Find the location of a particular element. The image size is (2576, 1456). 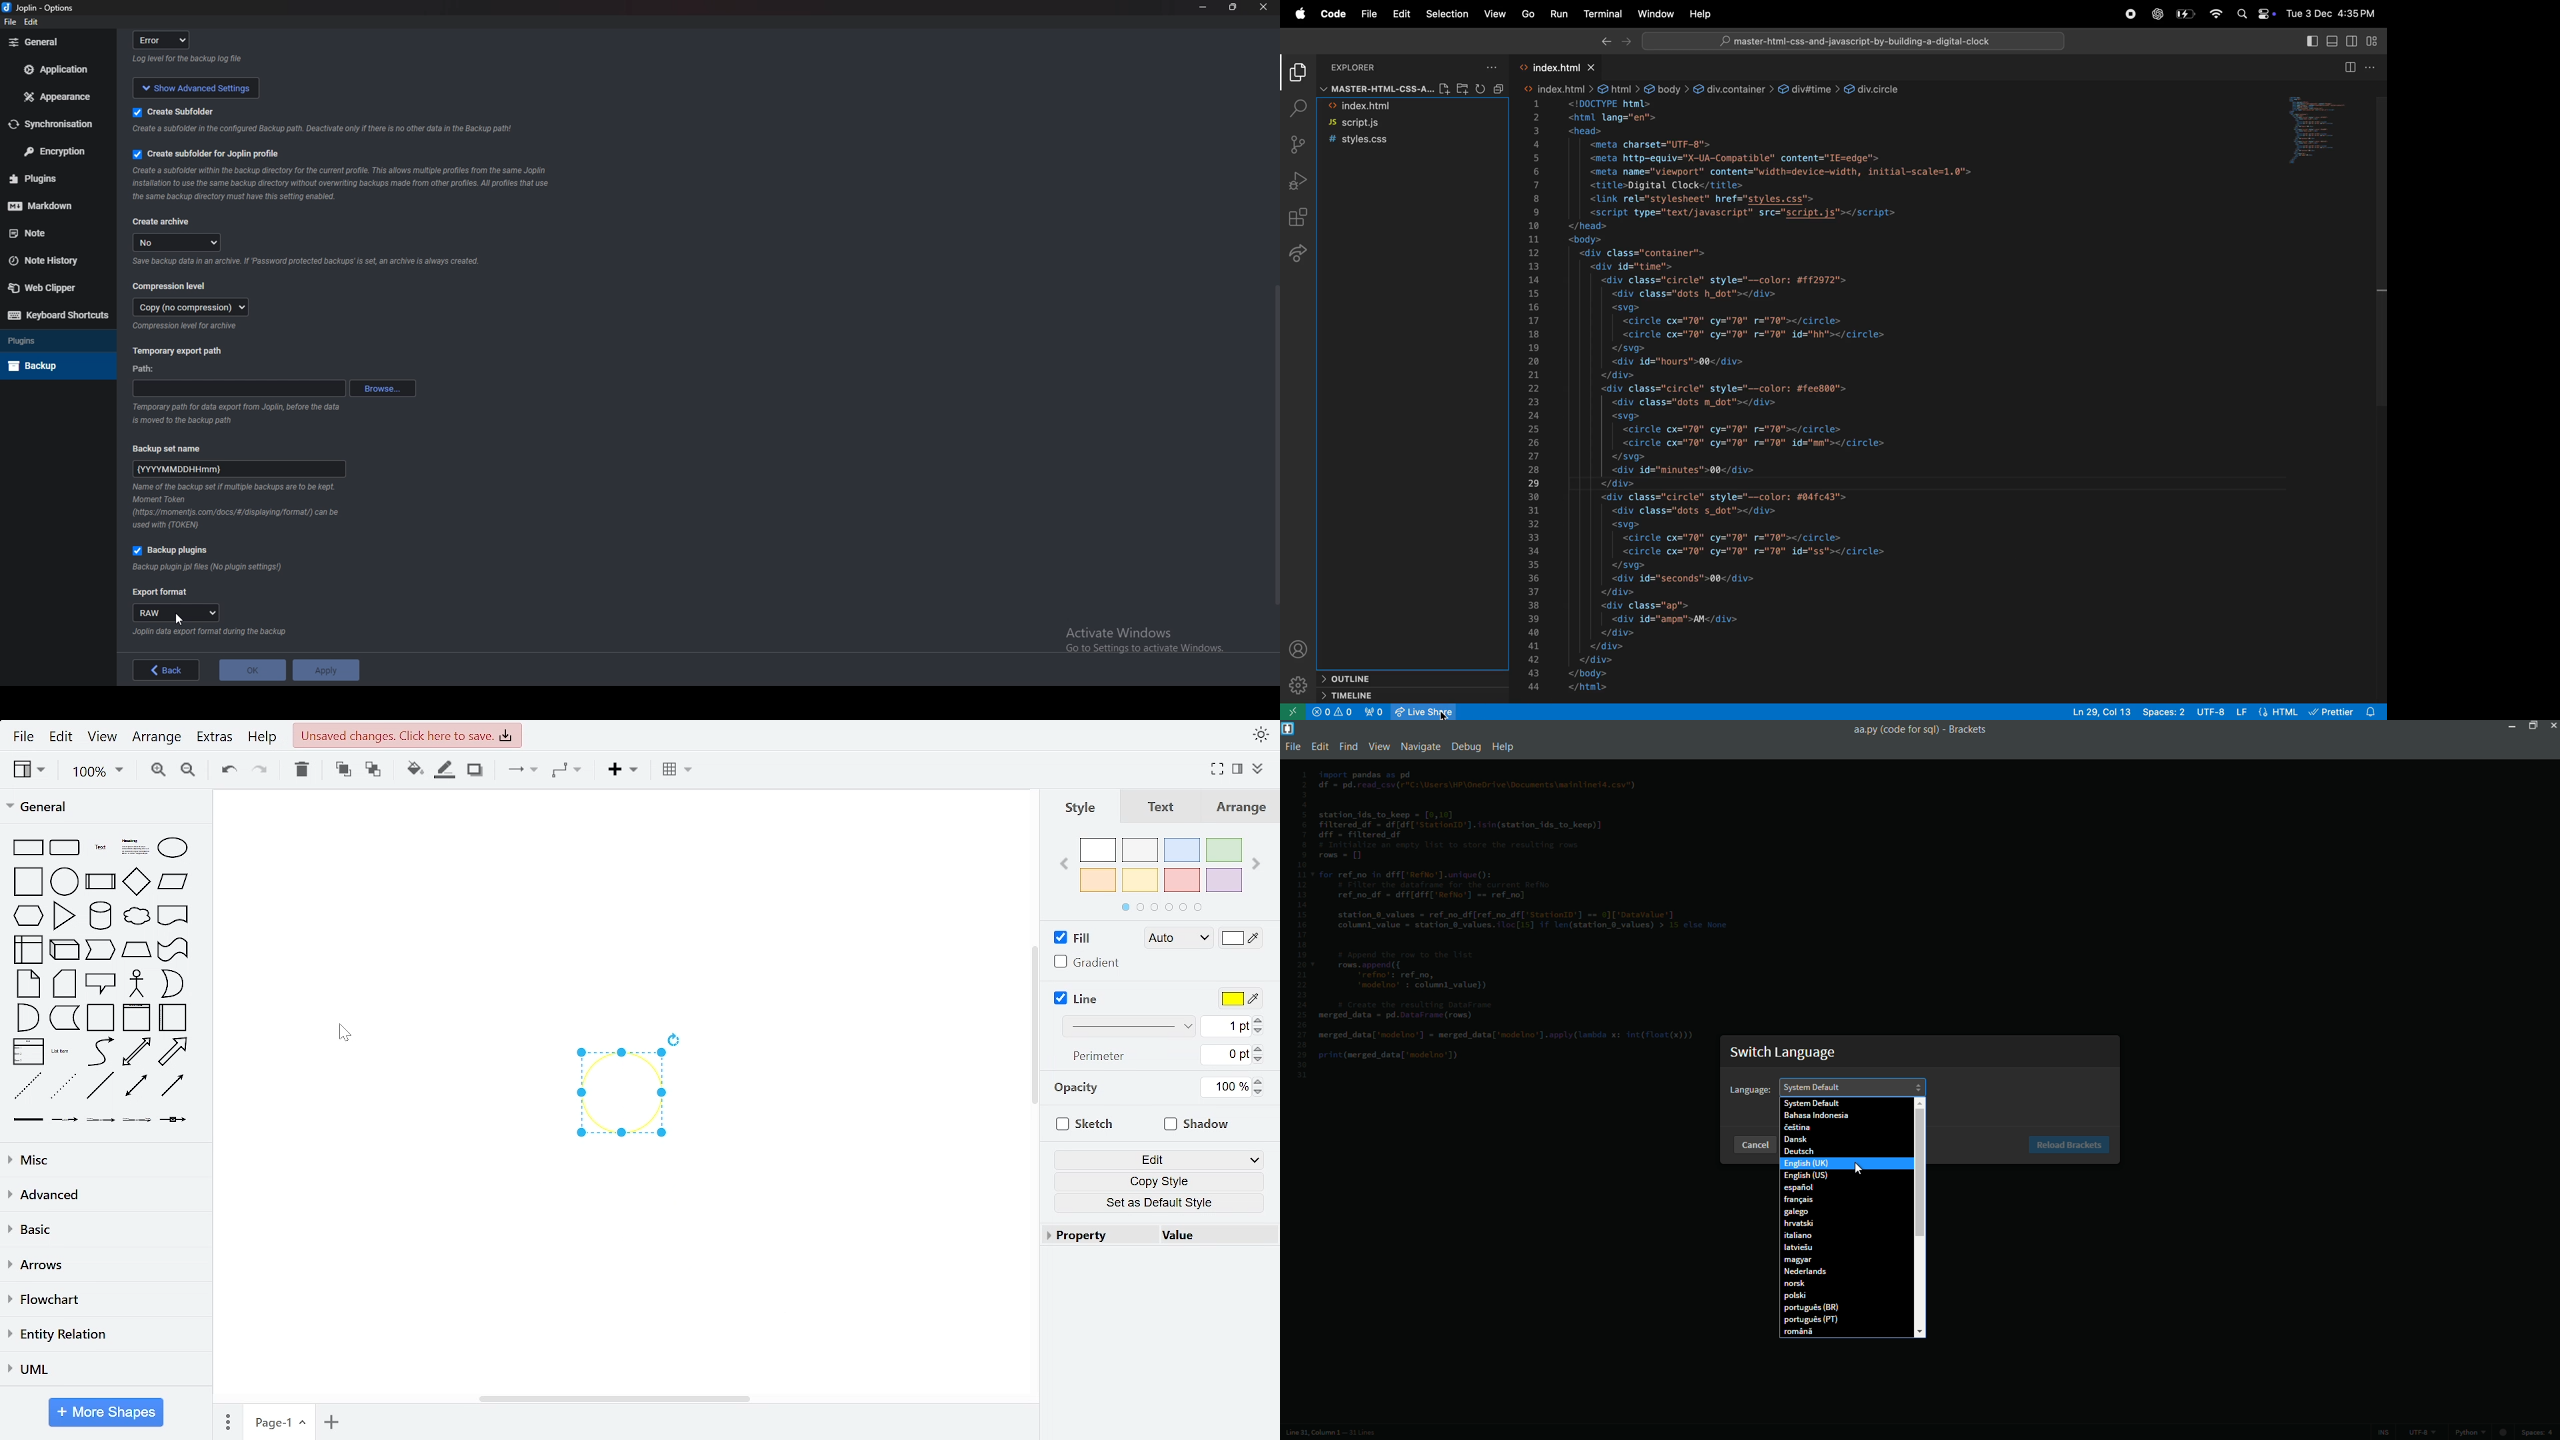

Minimize is located at coordinates (1205, 7).